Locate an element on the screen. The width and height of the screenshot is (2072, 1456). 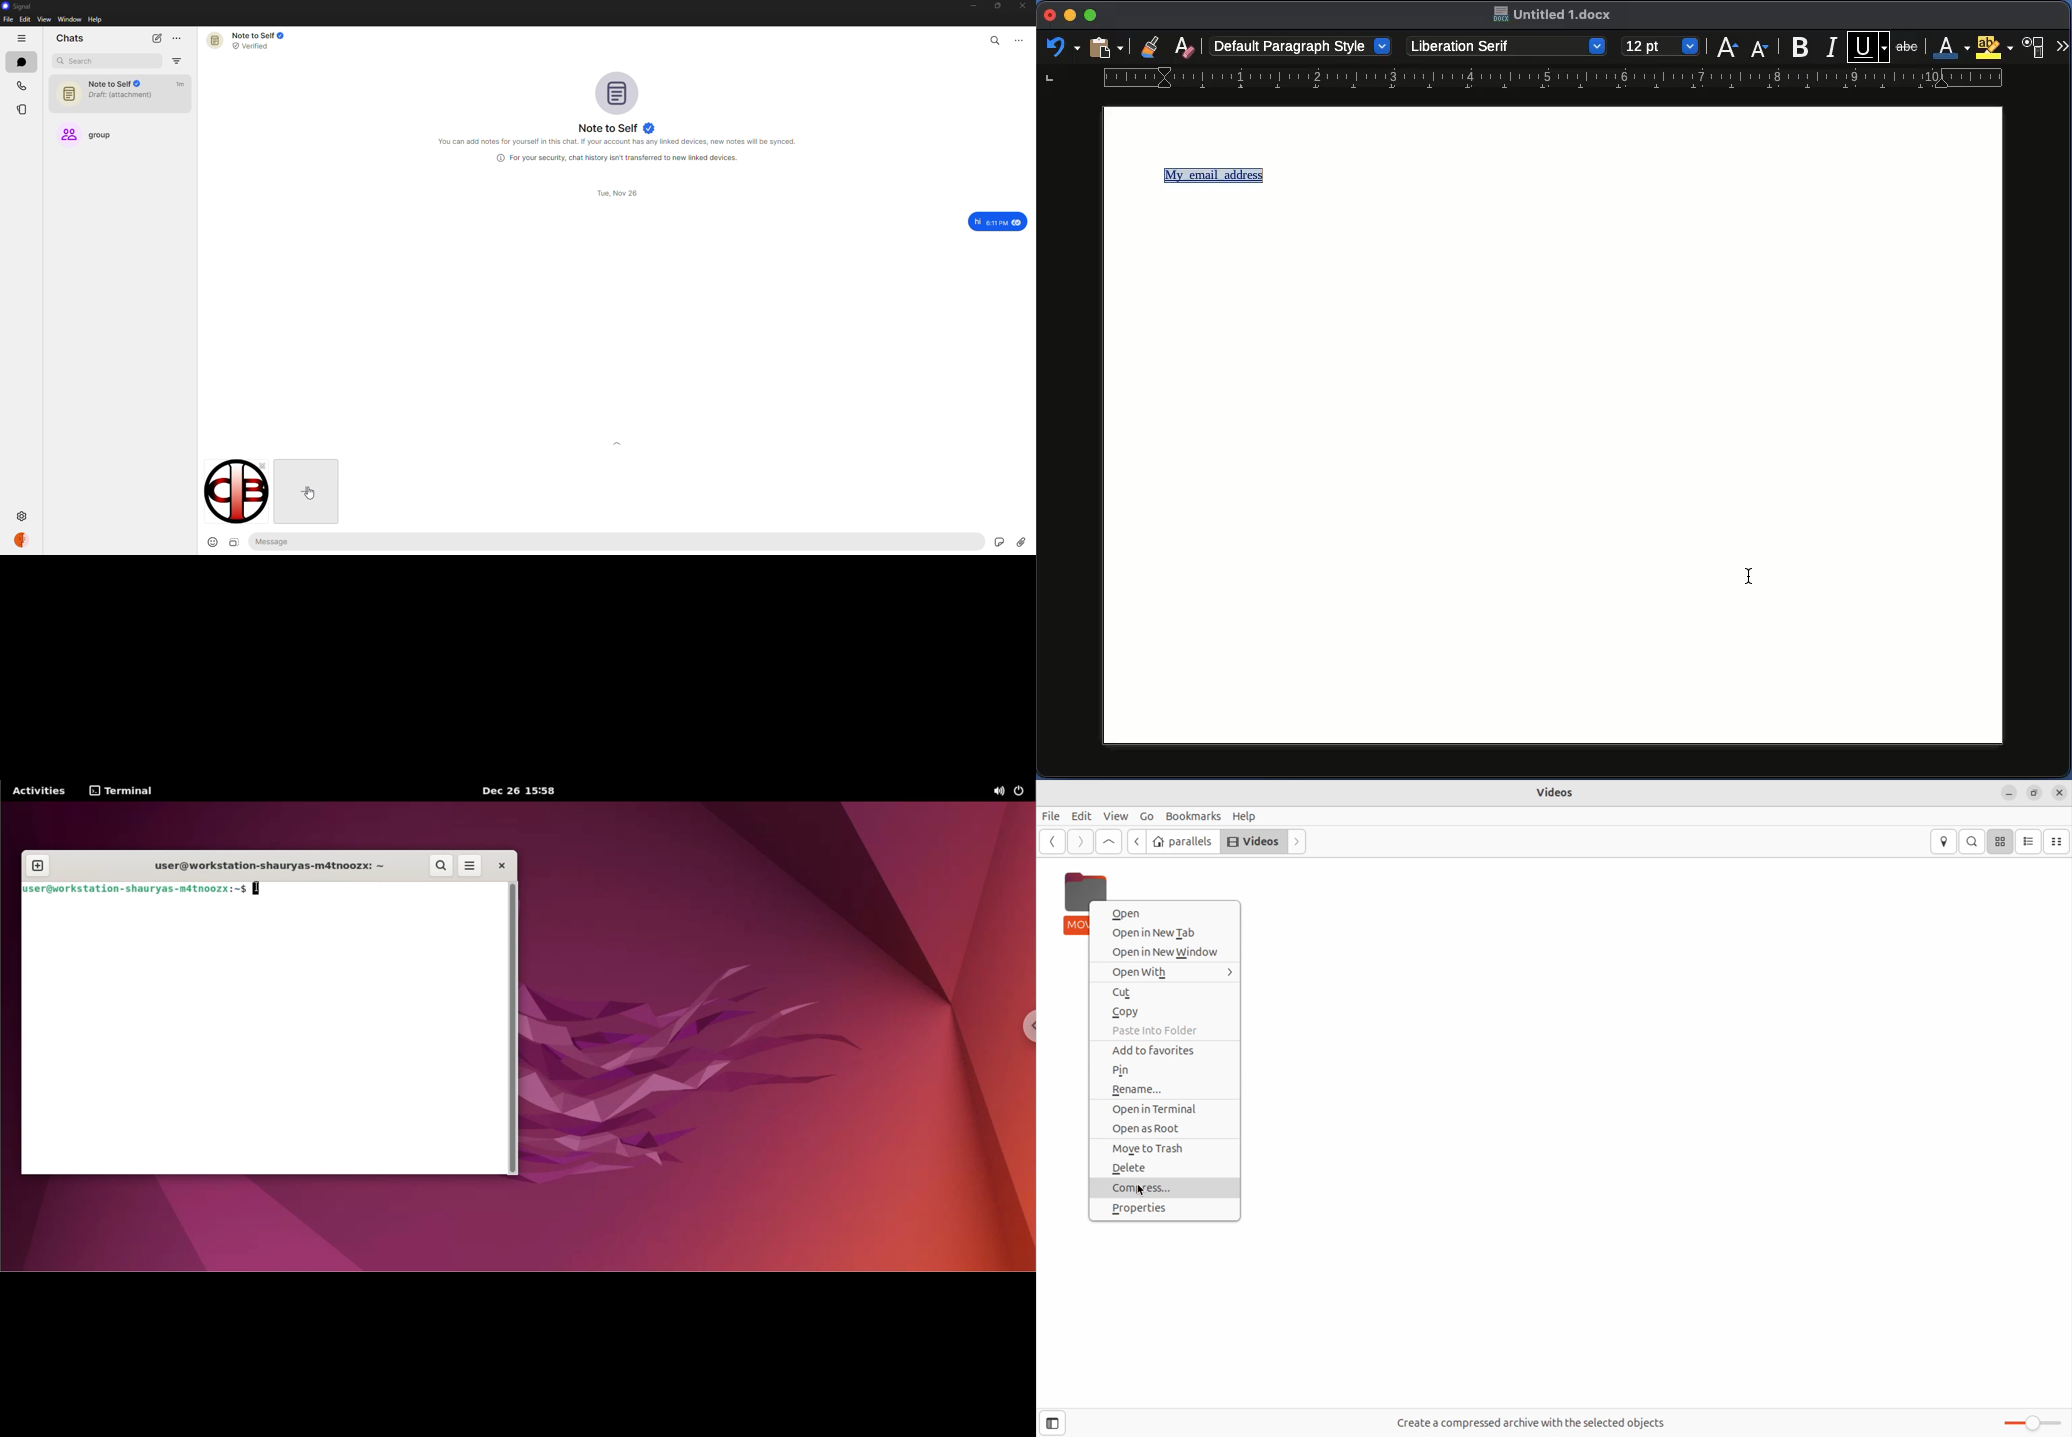
group is located at coordinates (91, 134).